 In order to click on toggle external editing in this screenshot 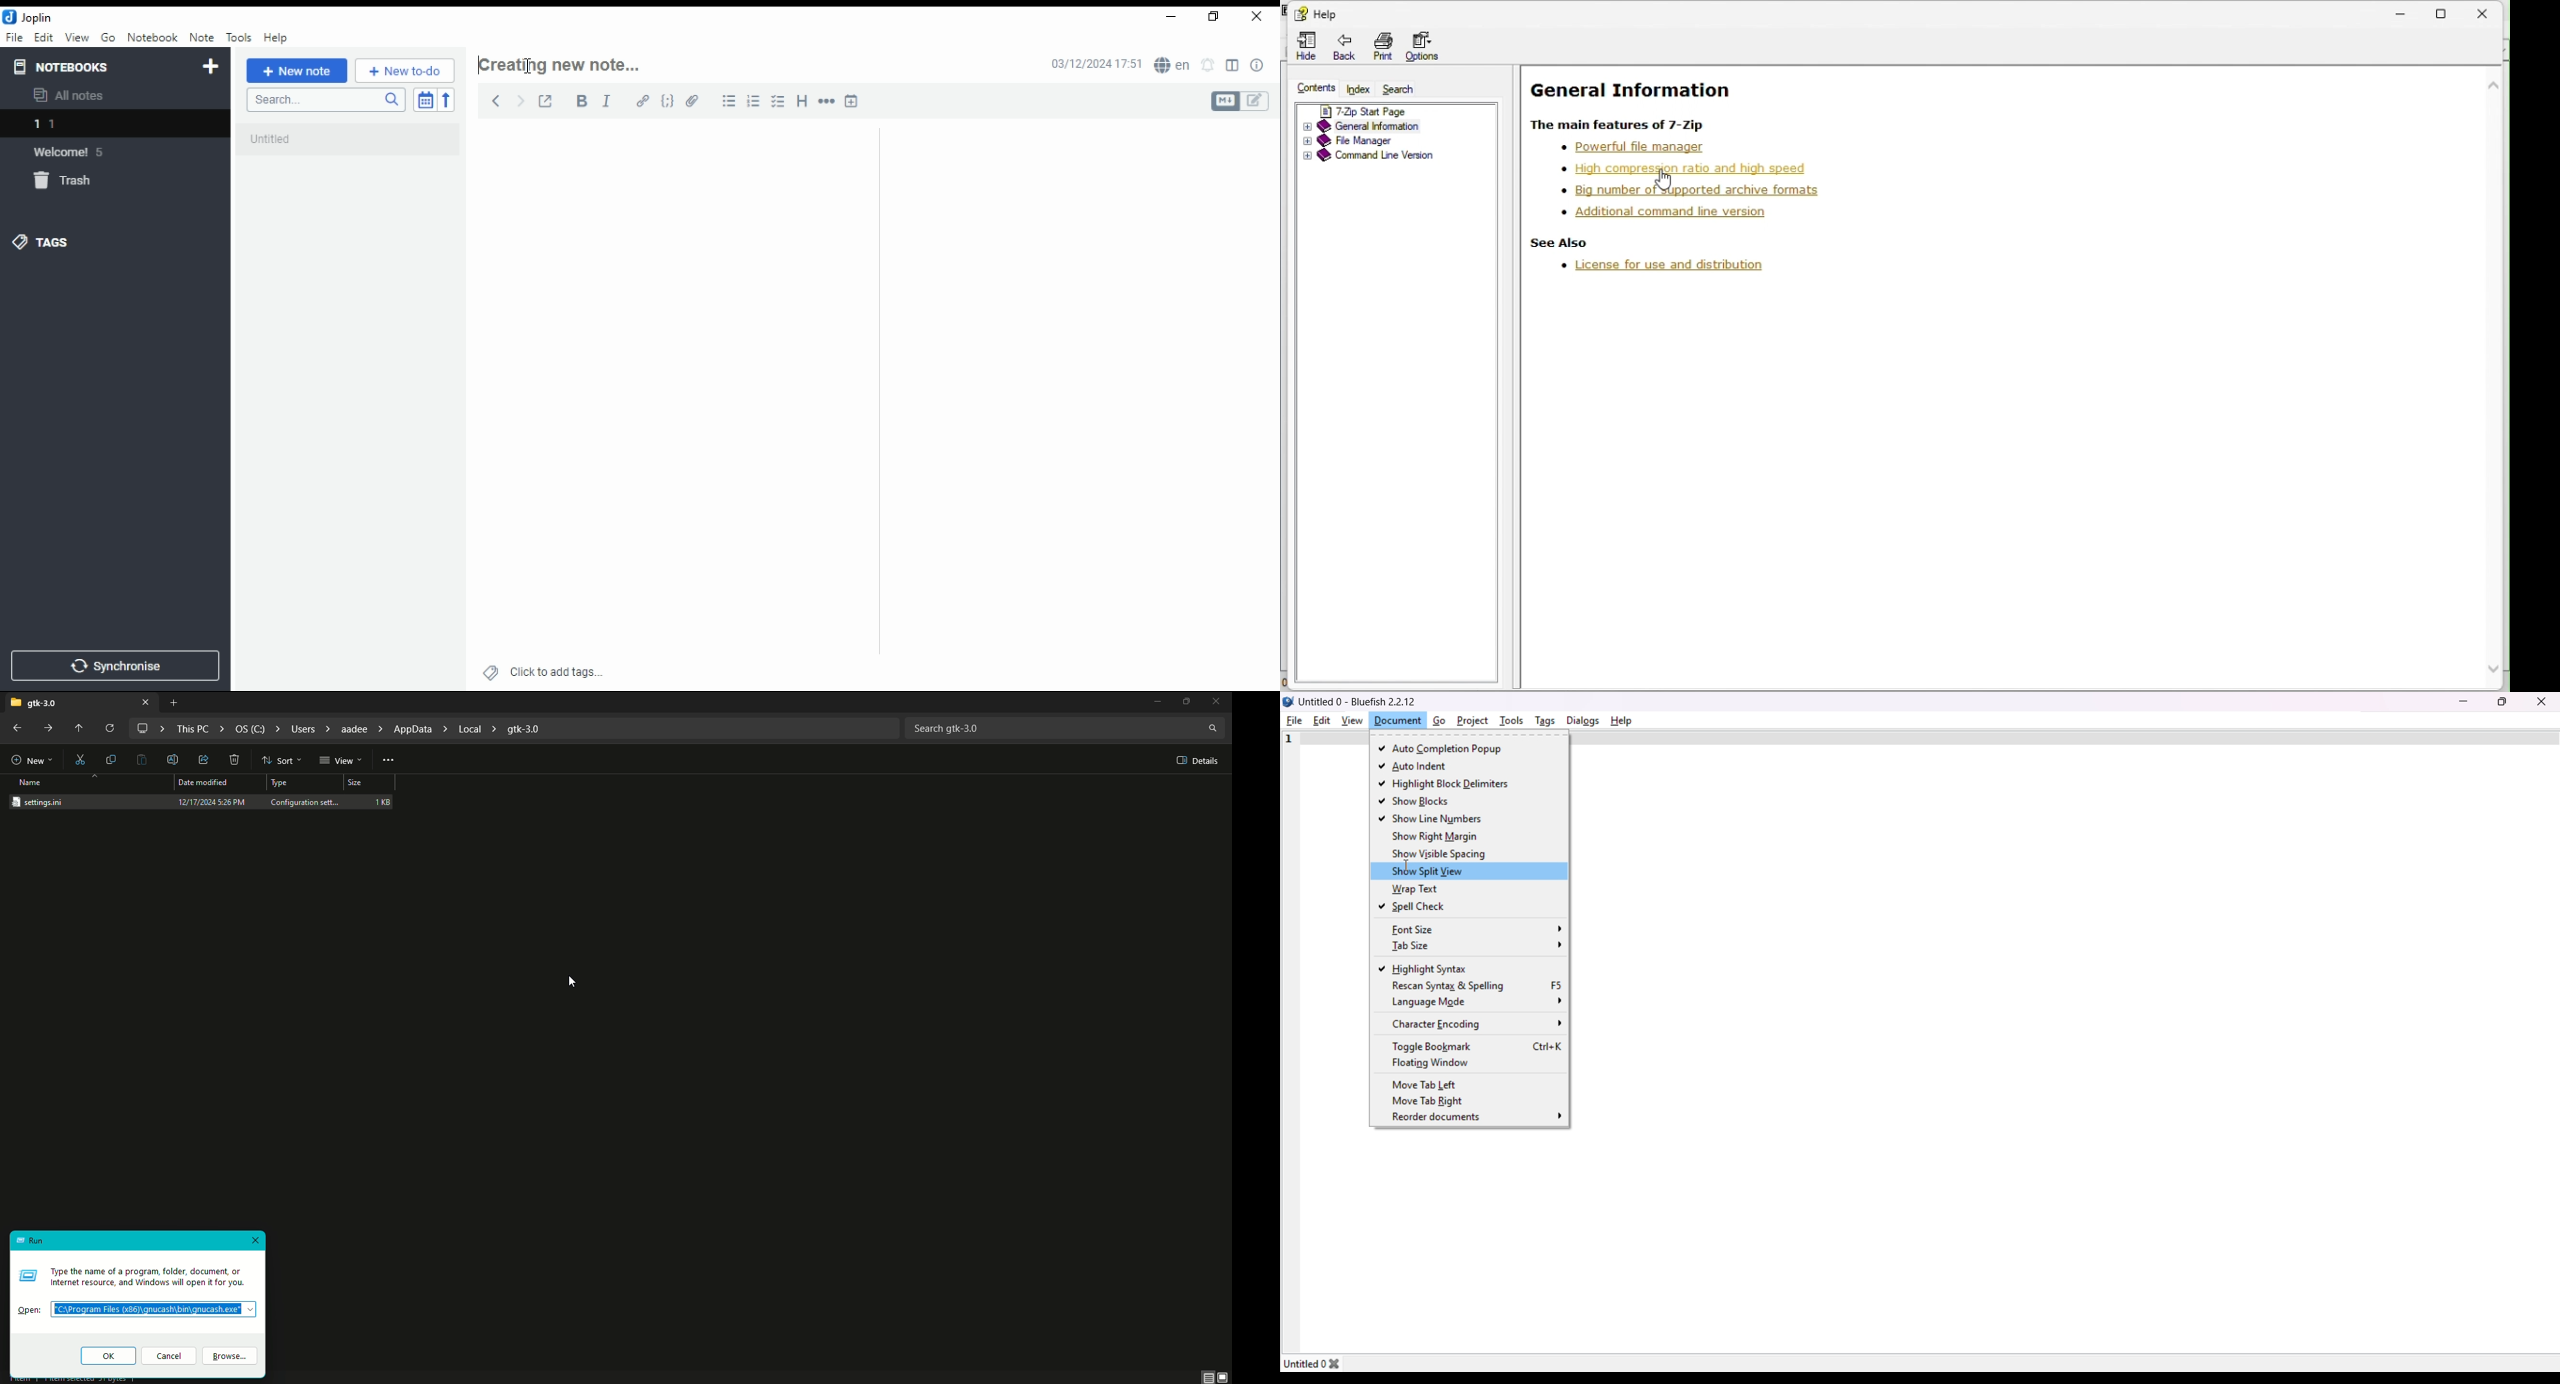, I will do `click(545, 99)`.